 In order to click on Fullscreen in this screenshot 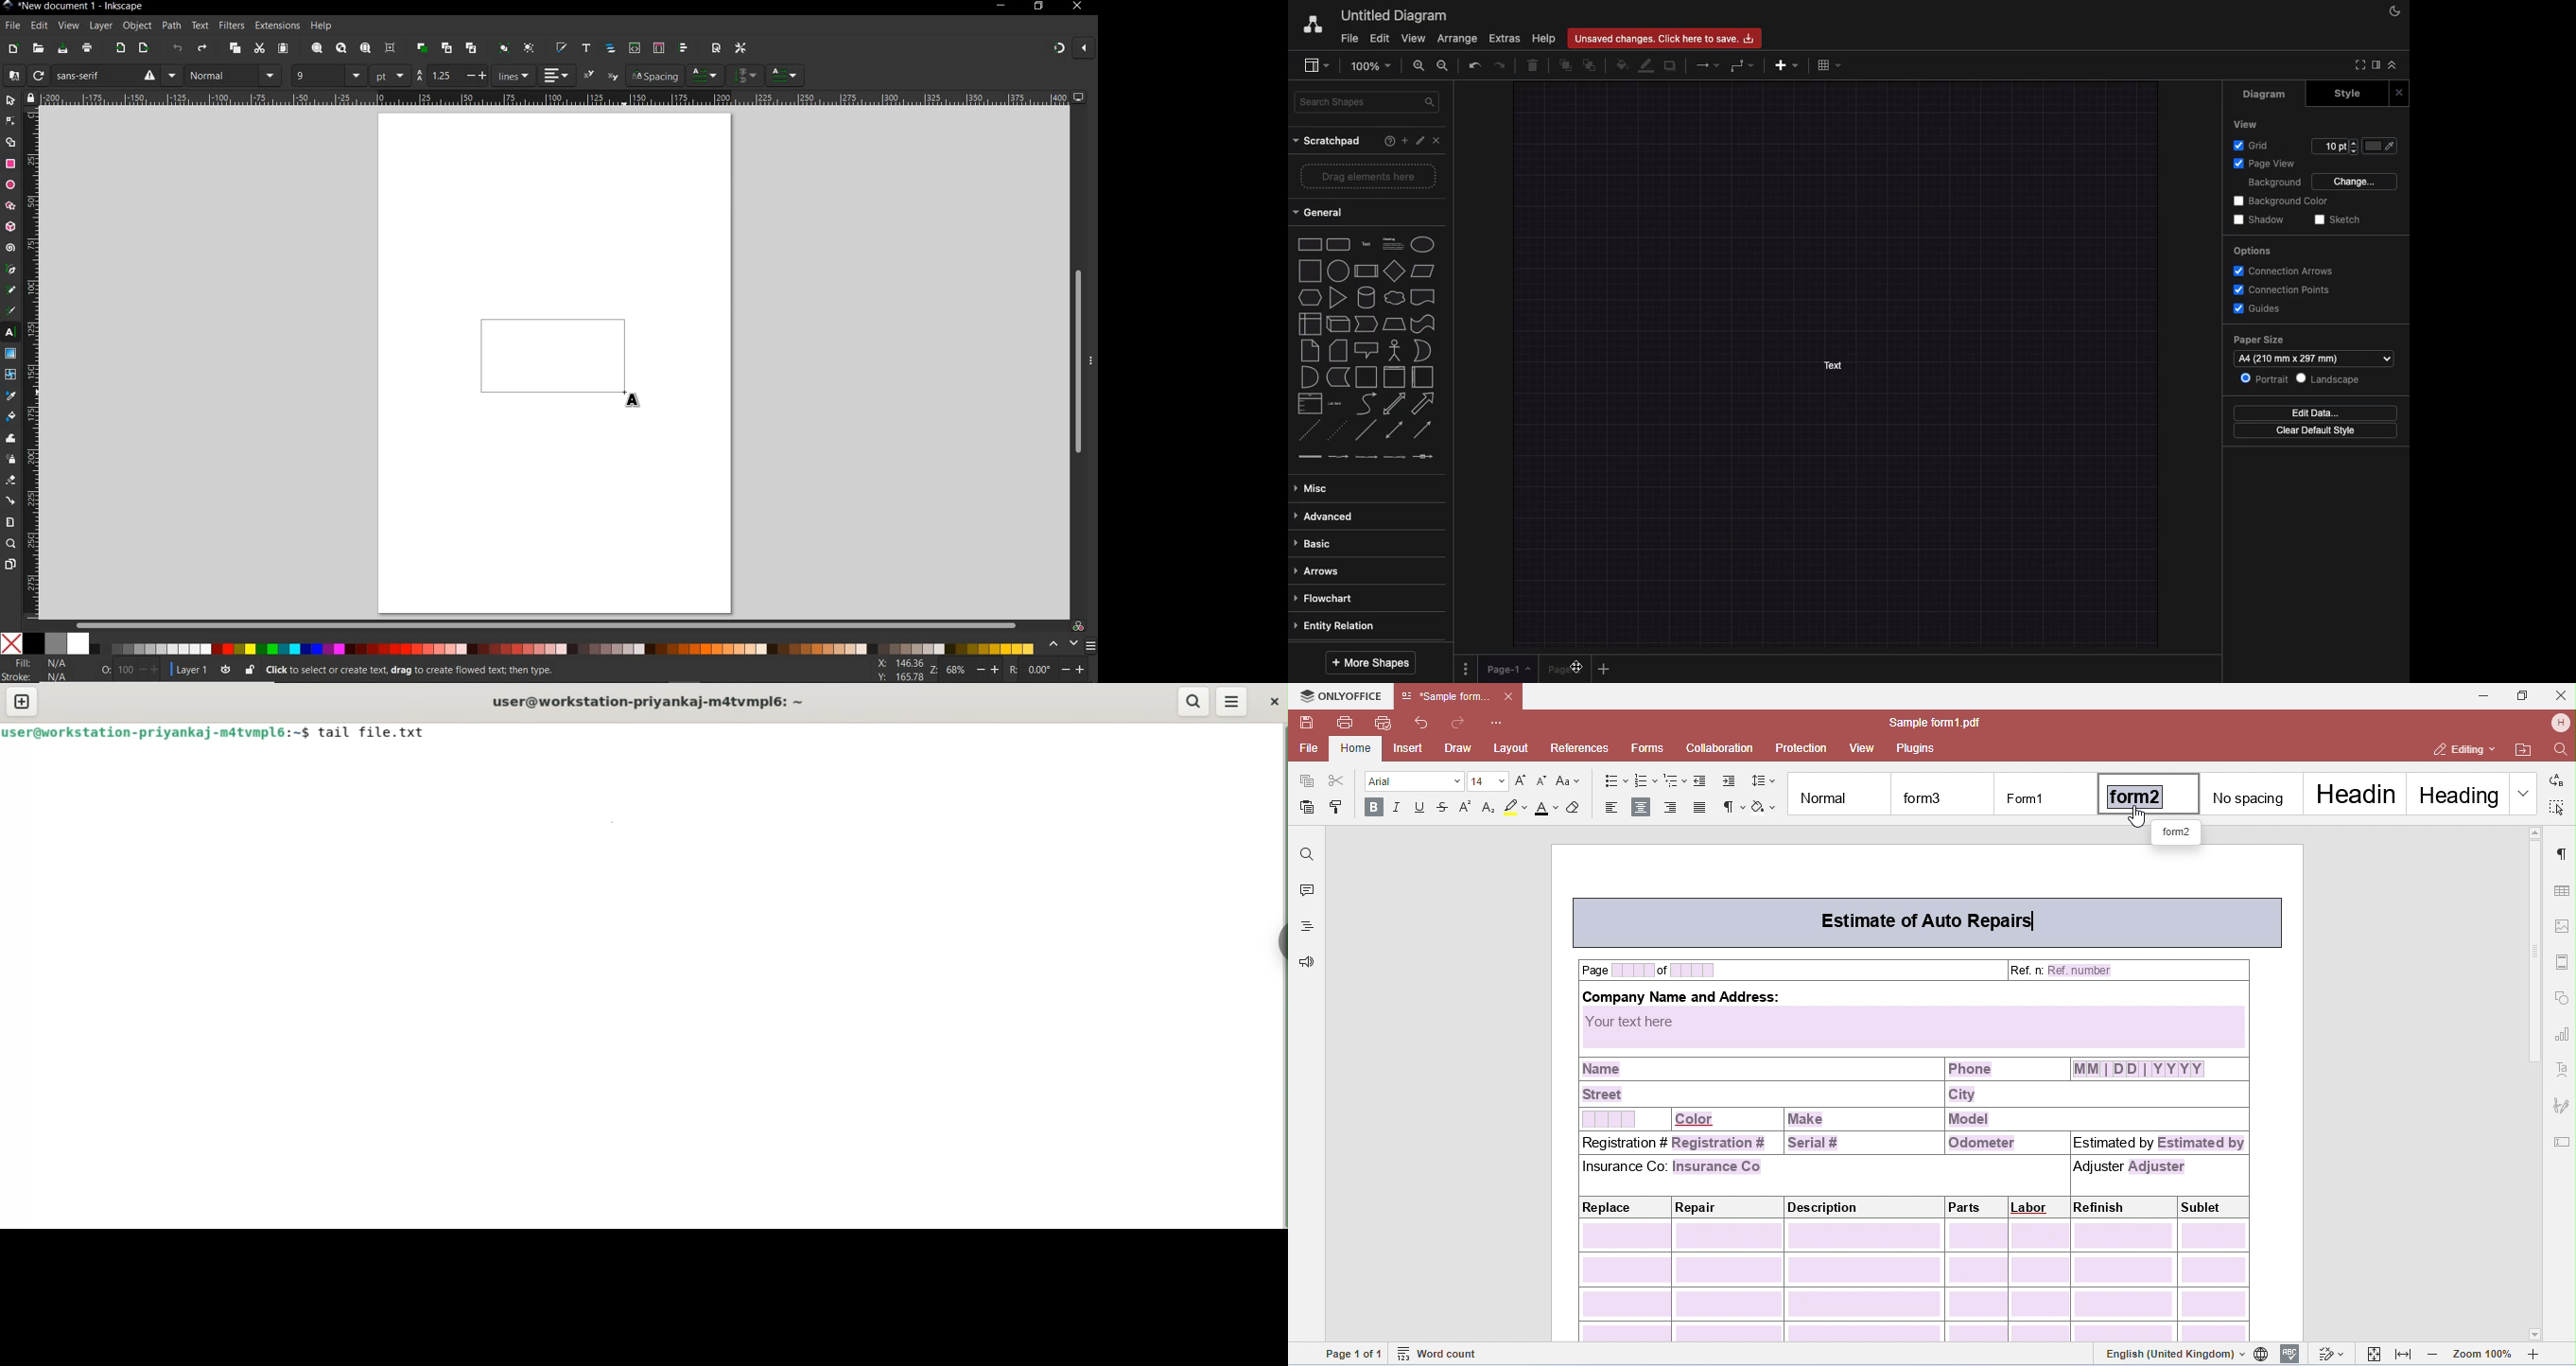, I will do `click(2360, 64)`.